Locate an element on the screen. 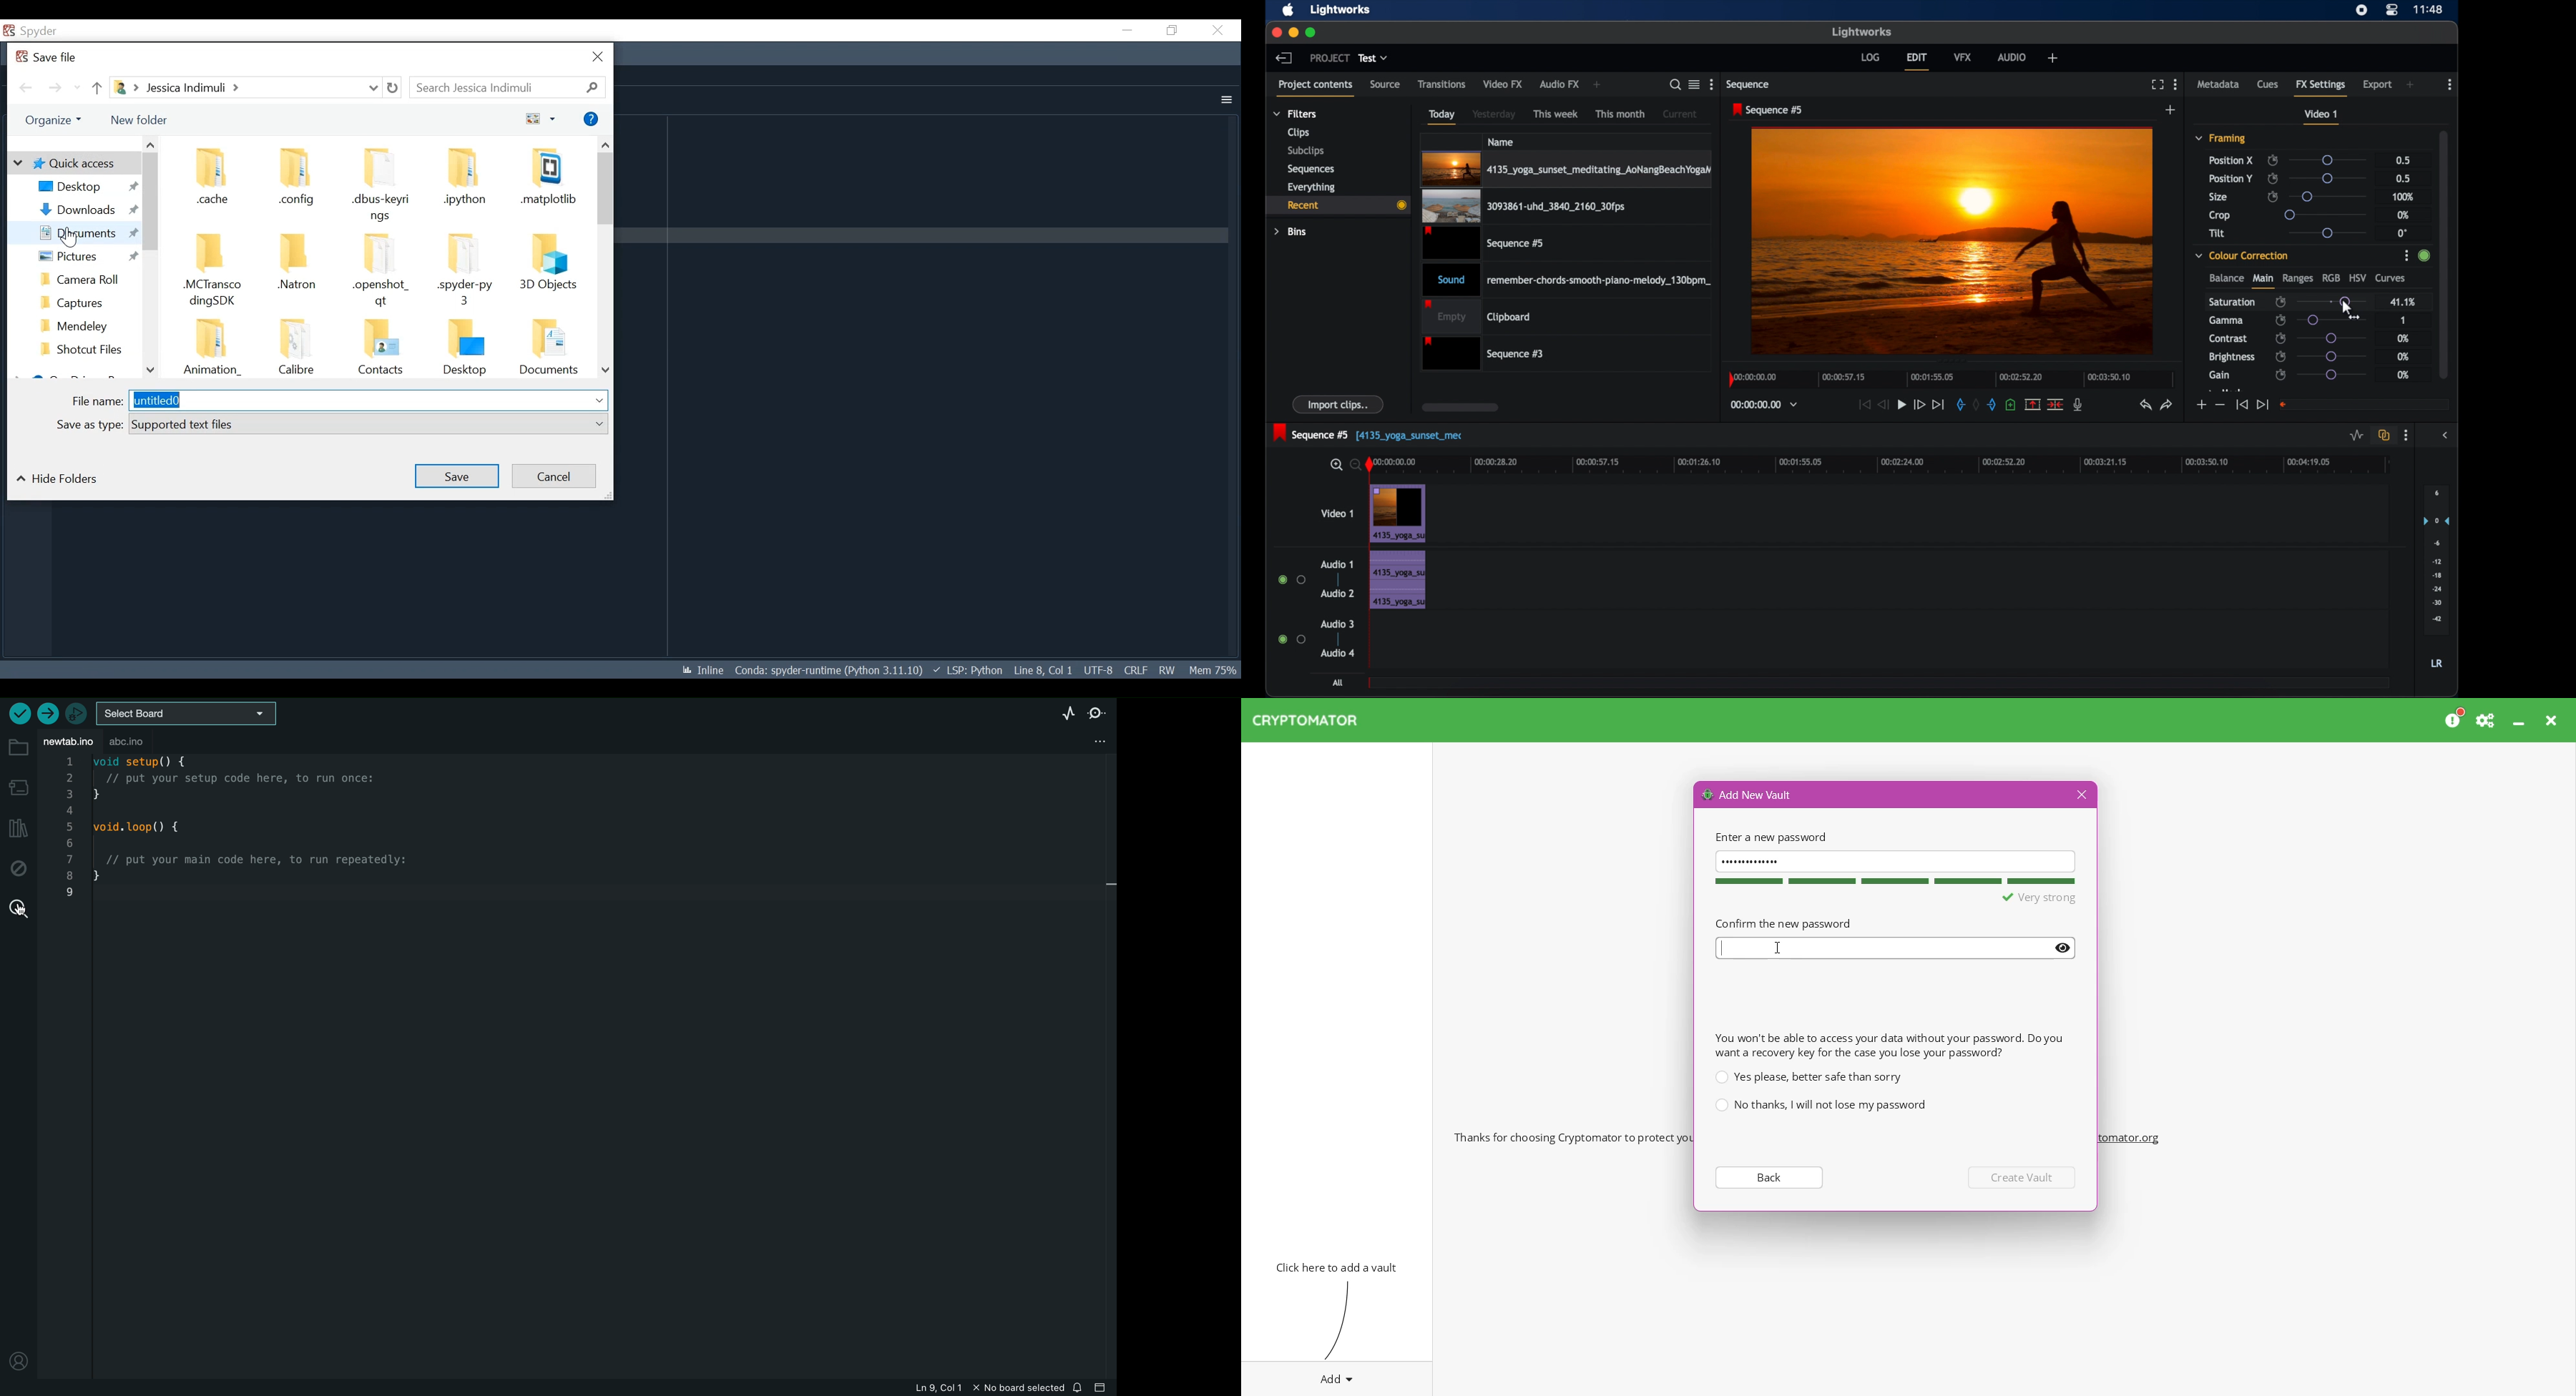 The image size is (2576, 1400). Move Up is located at coordinates (98, 89).